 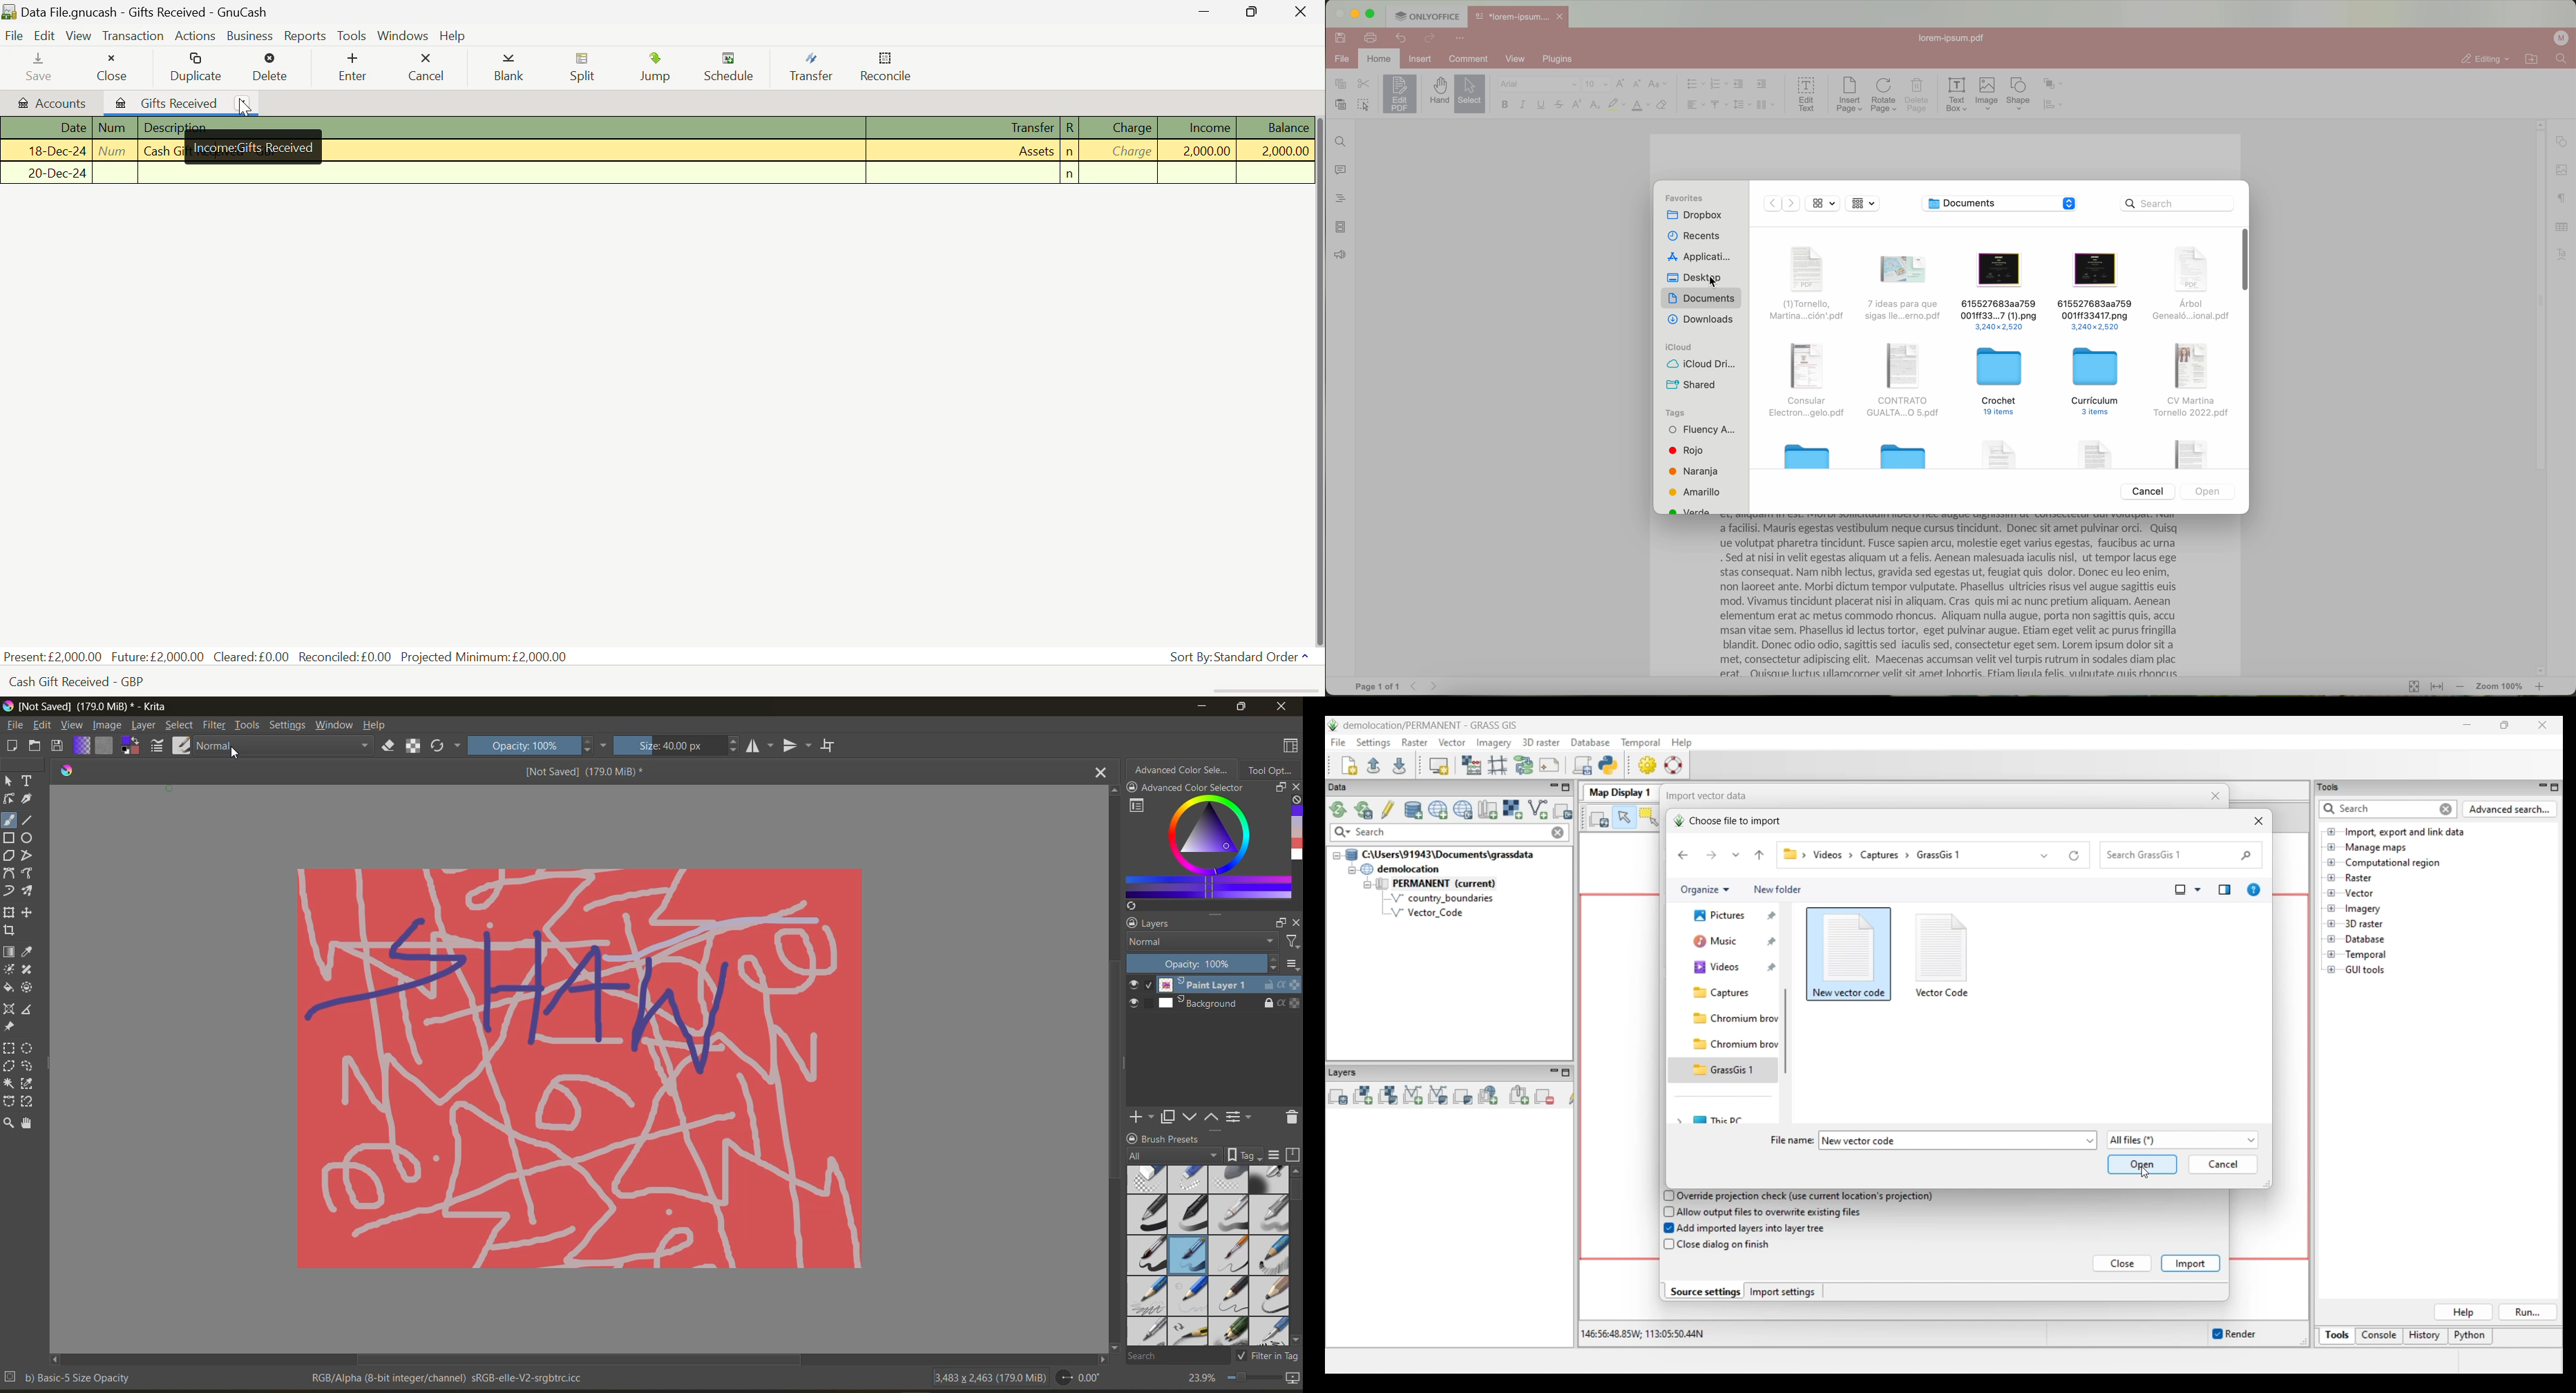 What do you see at coordinates (2053, 84) in the screenshot?
I see `arrange shape` at bounding box center [2053, 84].